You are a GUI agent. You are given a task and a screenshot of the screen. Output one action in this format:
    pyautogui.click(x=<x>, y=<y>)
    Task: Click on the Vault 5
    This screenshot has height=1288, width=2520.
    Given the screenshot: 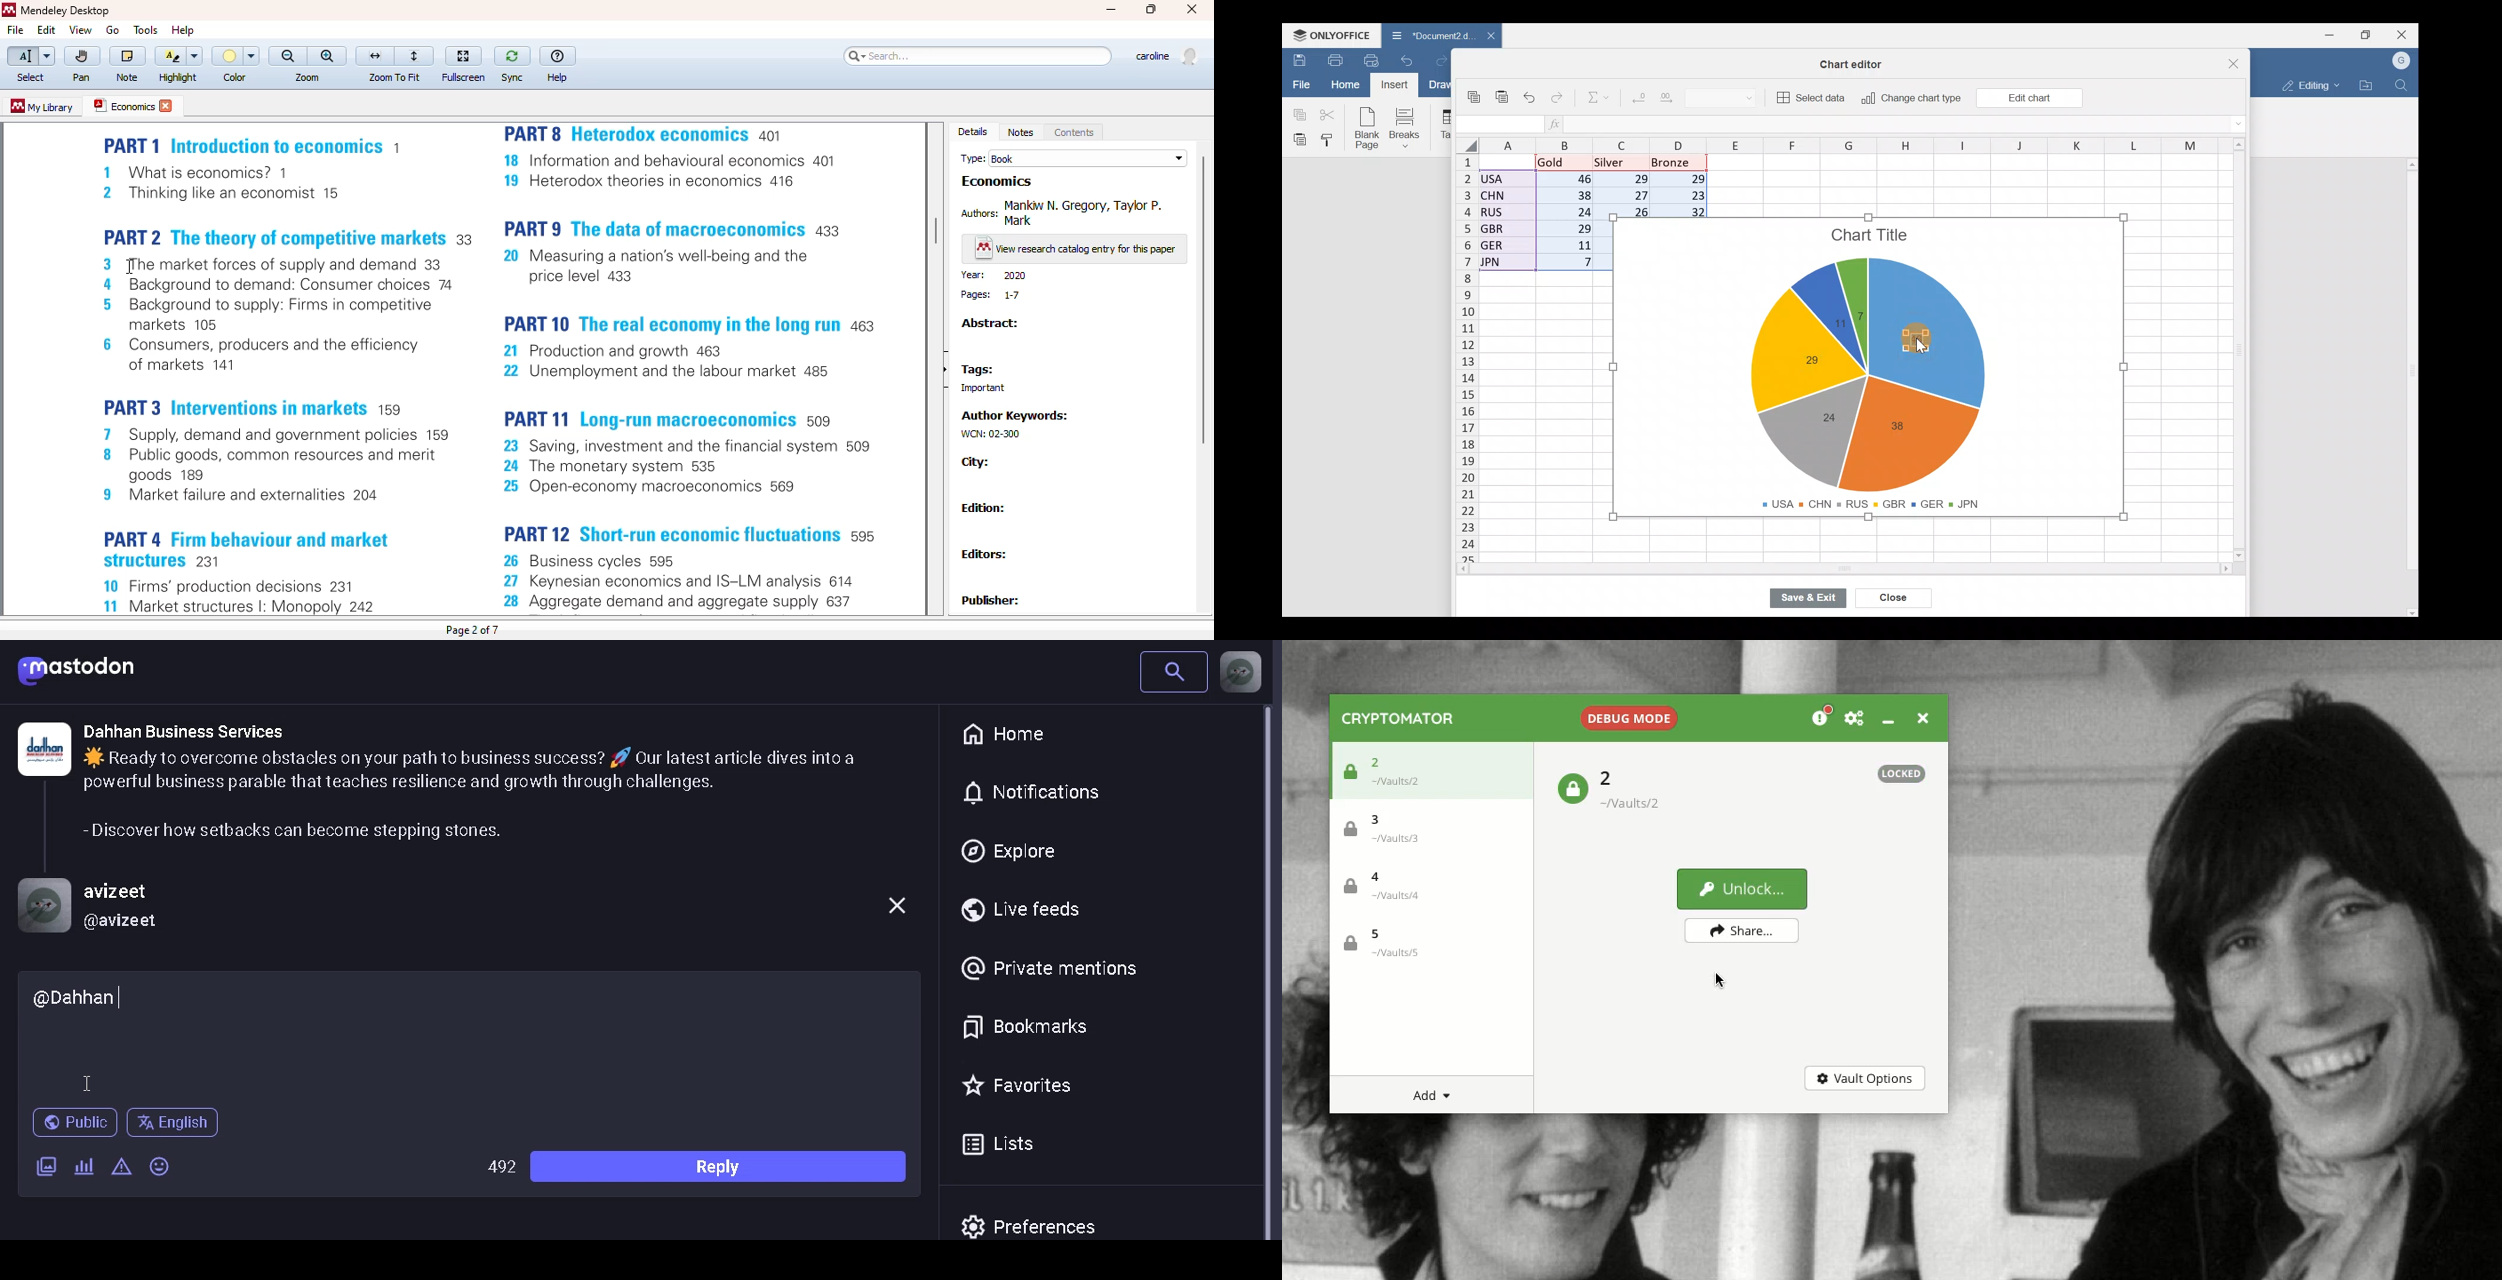 What is the action you would take?
    pyautogui.click(x=1401, y=944)
    